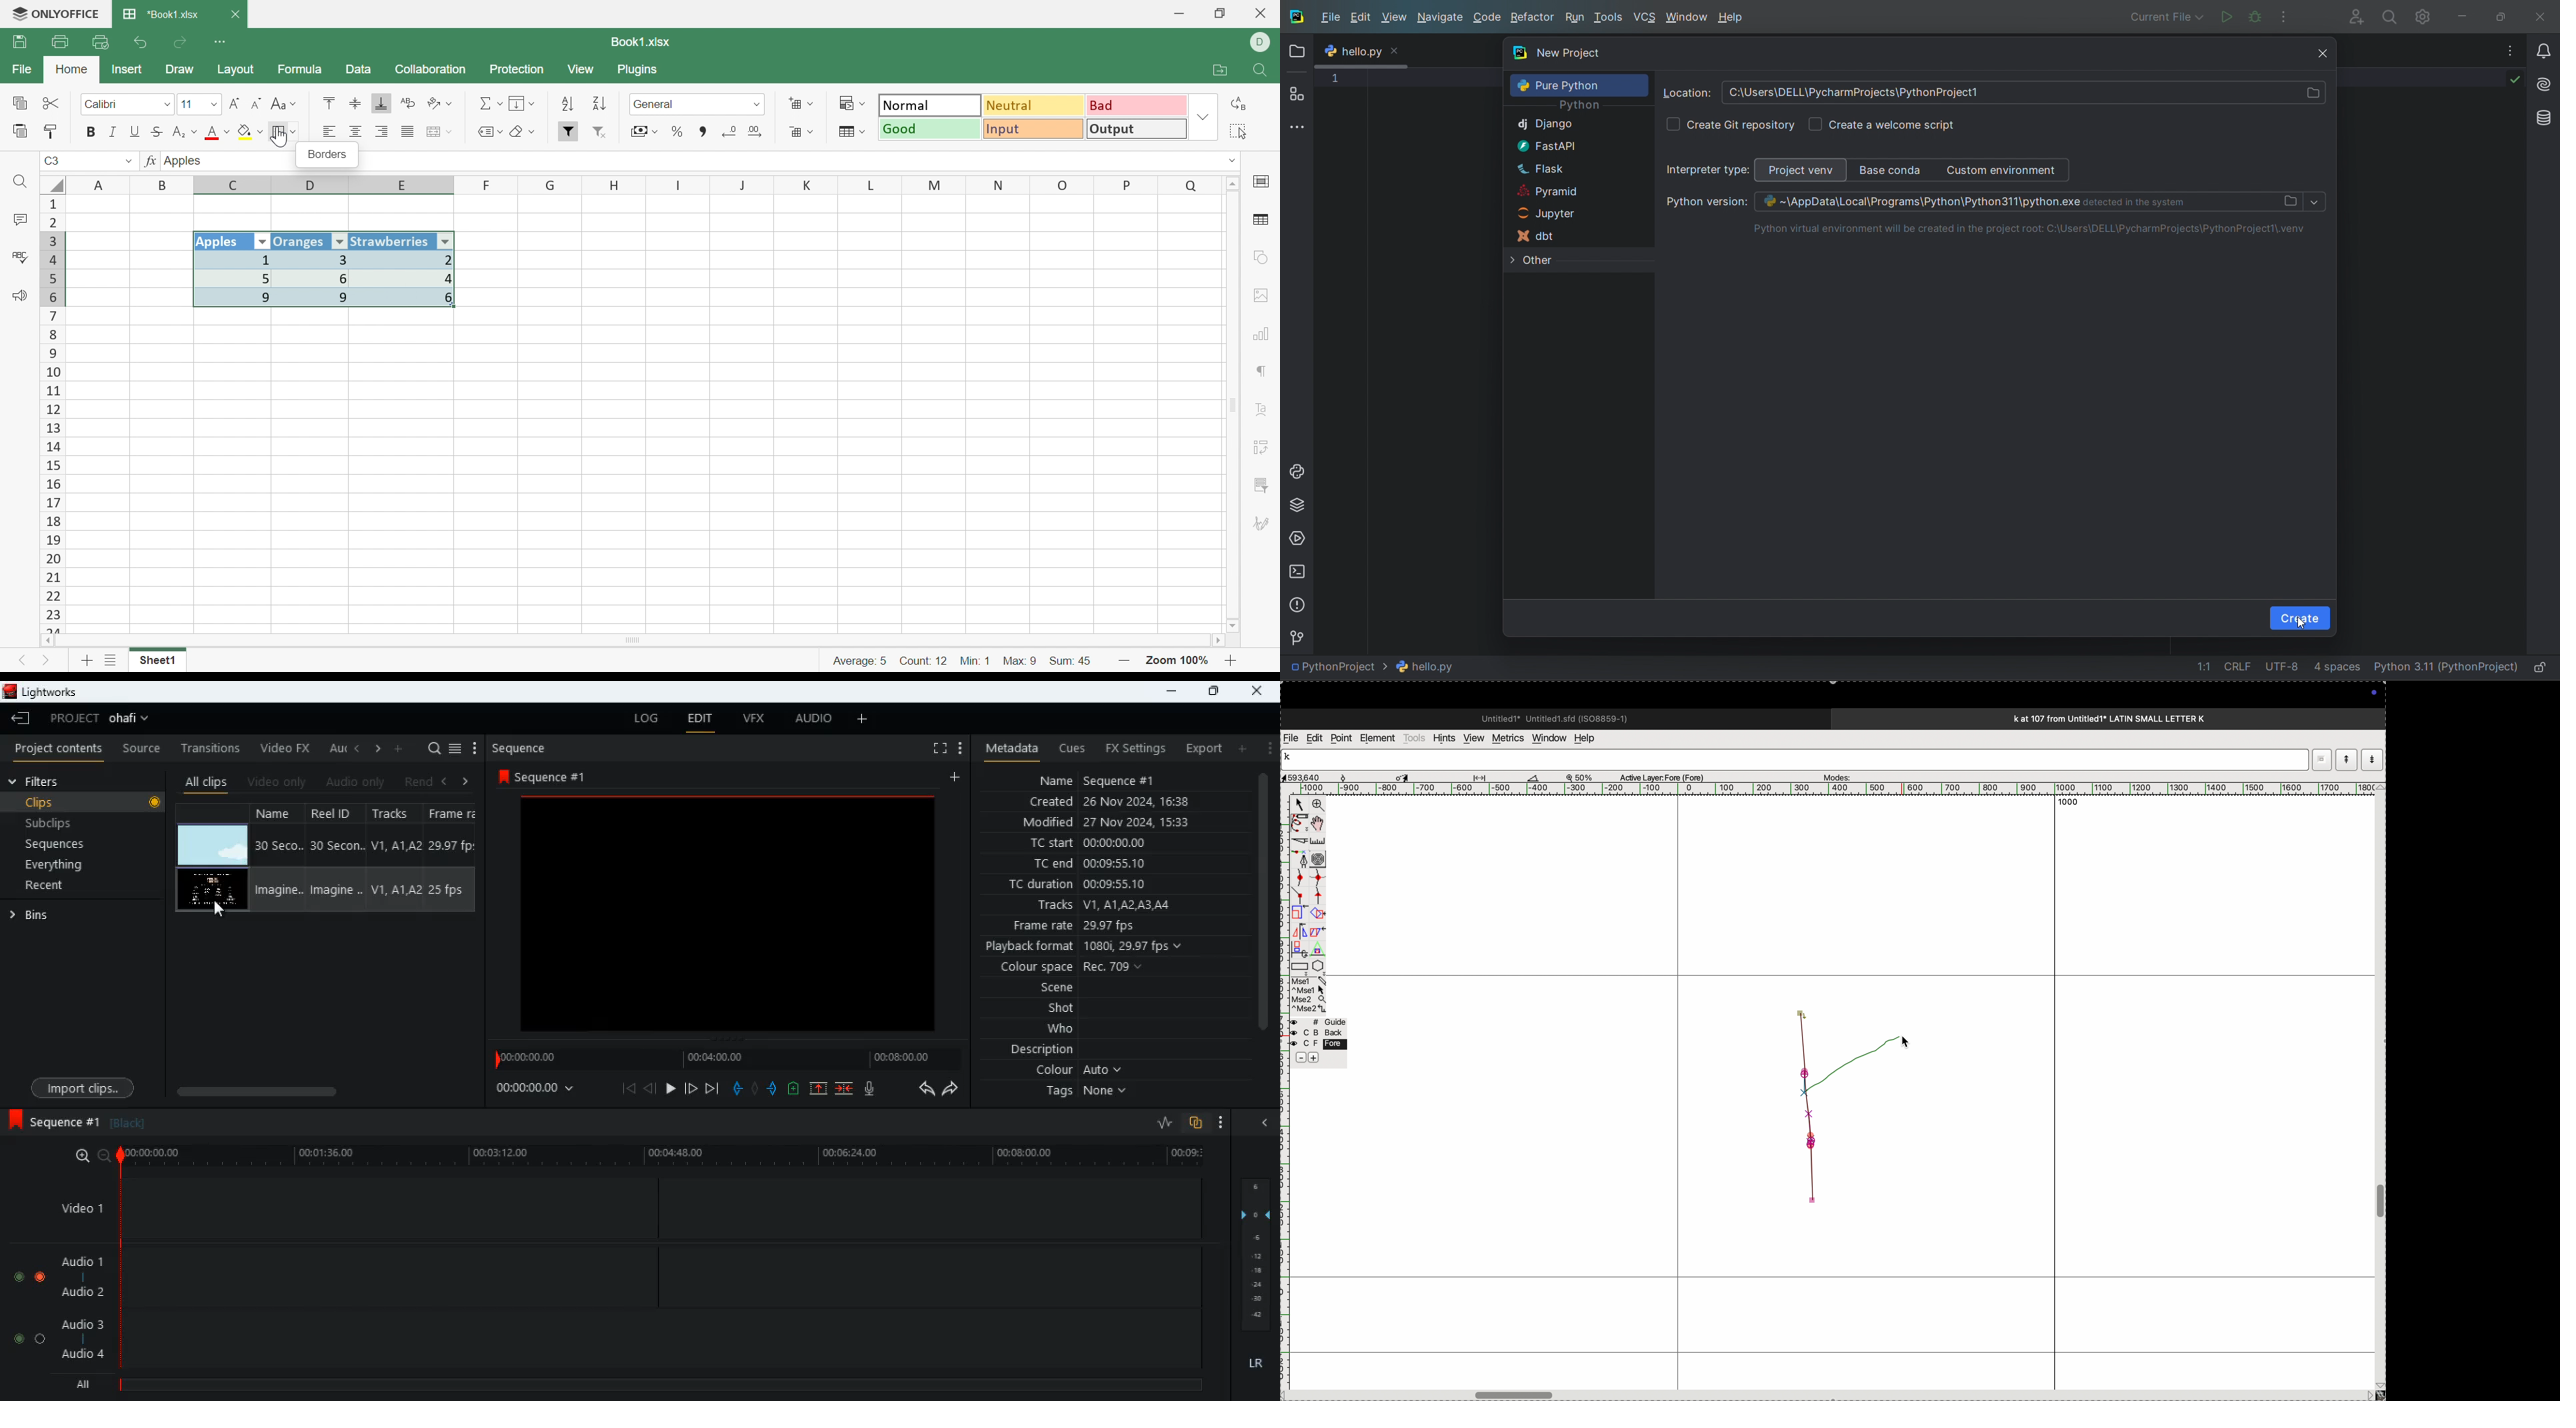 Image resolution: width=2576 pixels, height=1428 pixels. I want to click on videos, so click(726, 916).